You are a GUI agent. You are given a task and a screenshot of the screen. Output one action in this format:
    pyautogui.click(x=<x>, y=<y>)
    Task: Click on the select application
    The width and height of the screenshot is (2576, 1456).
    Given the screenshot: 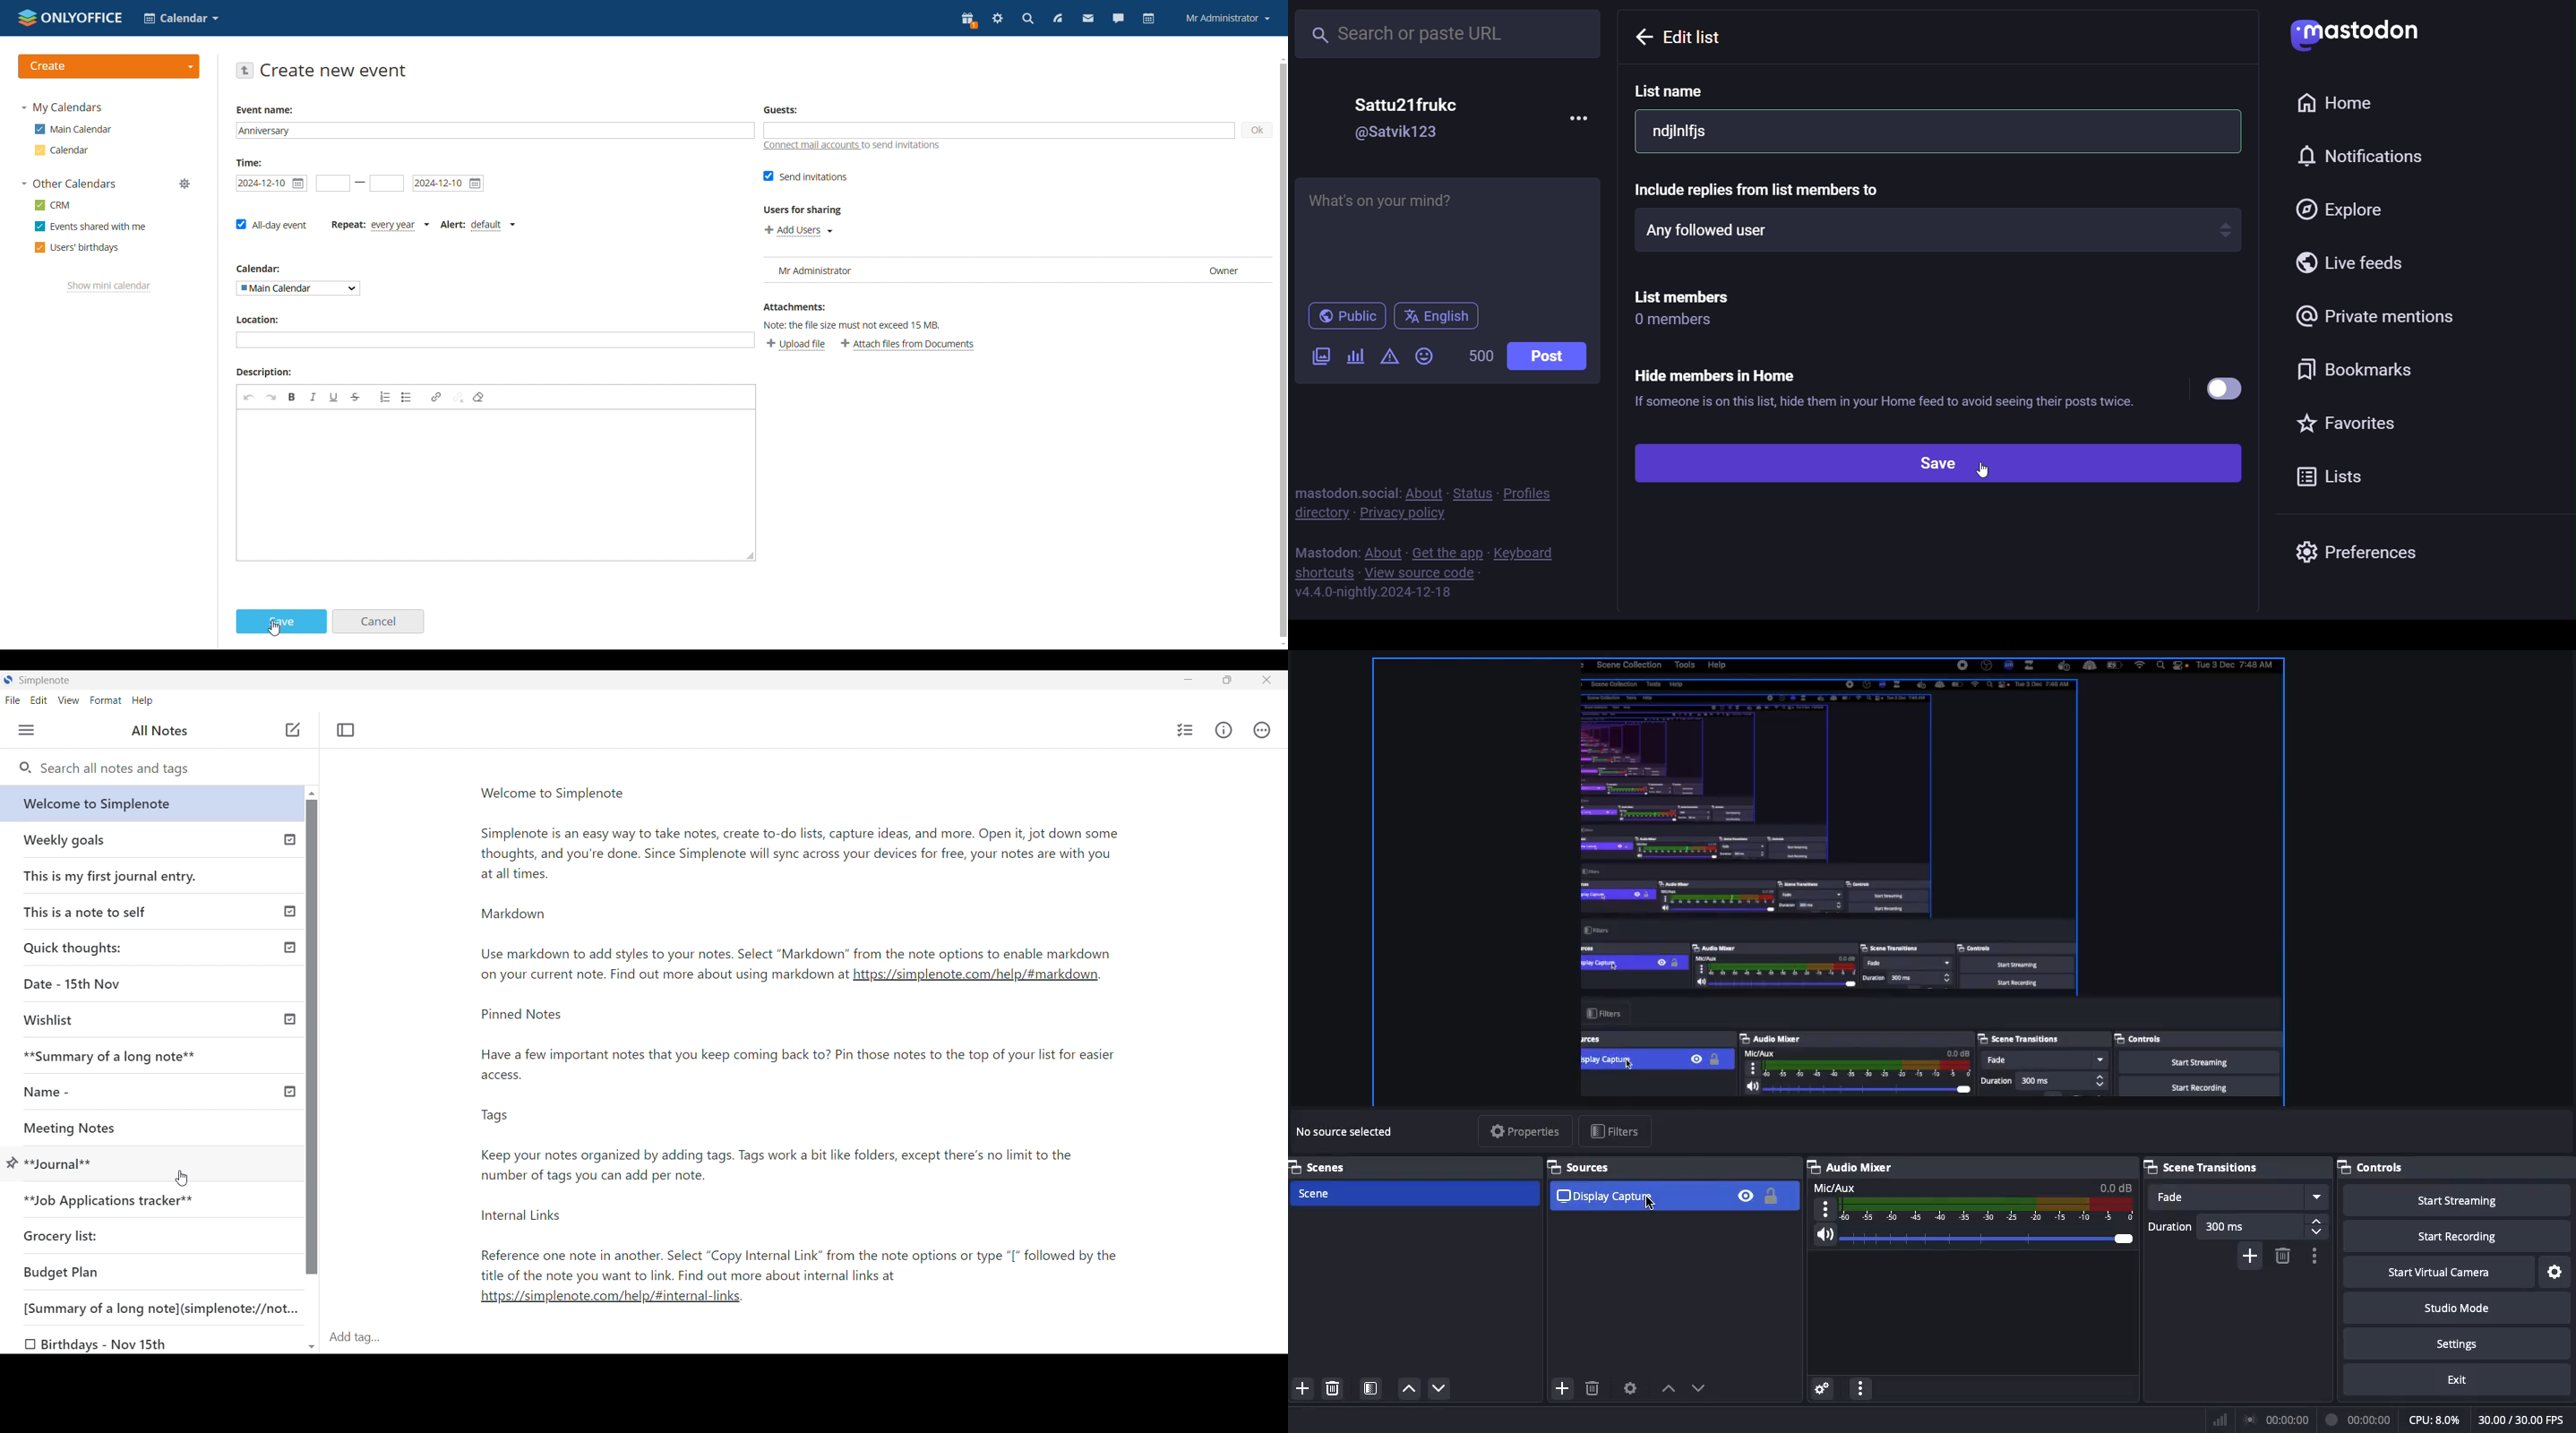 What is the action you would take?
    pyautogui.click(x=182, y=18)
    